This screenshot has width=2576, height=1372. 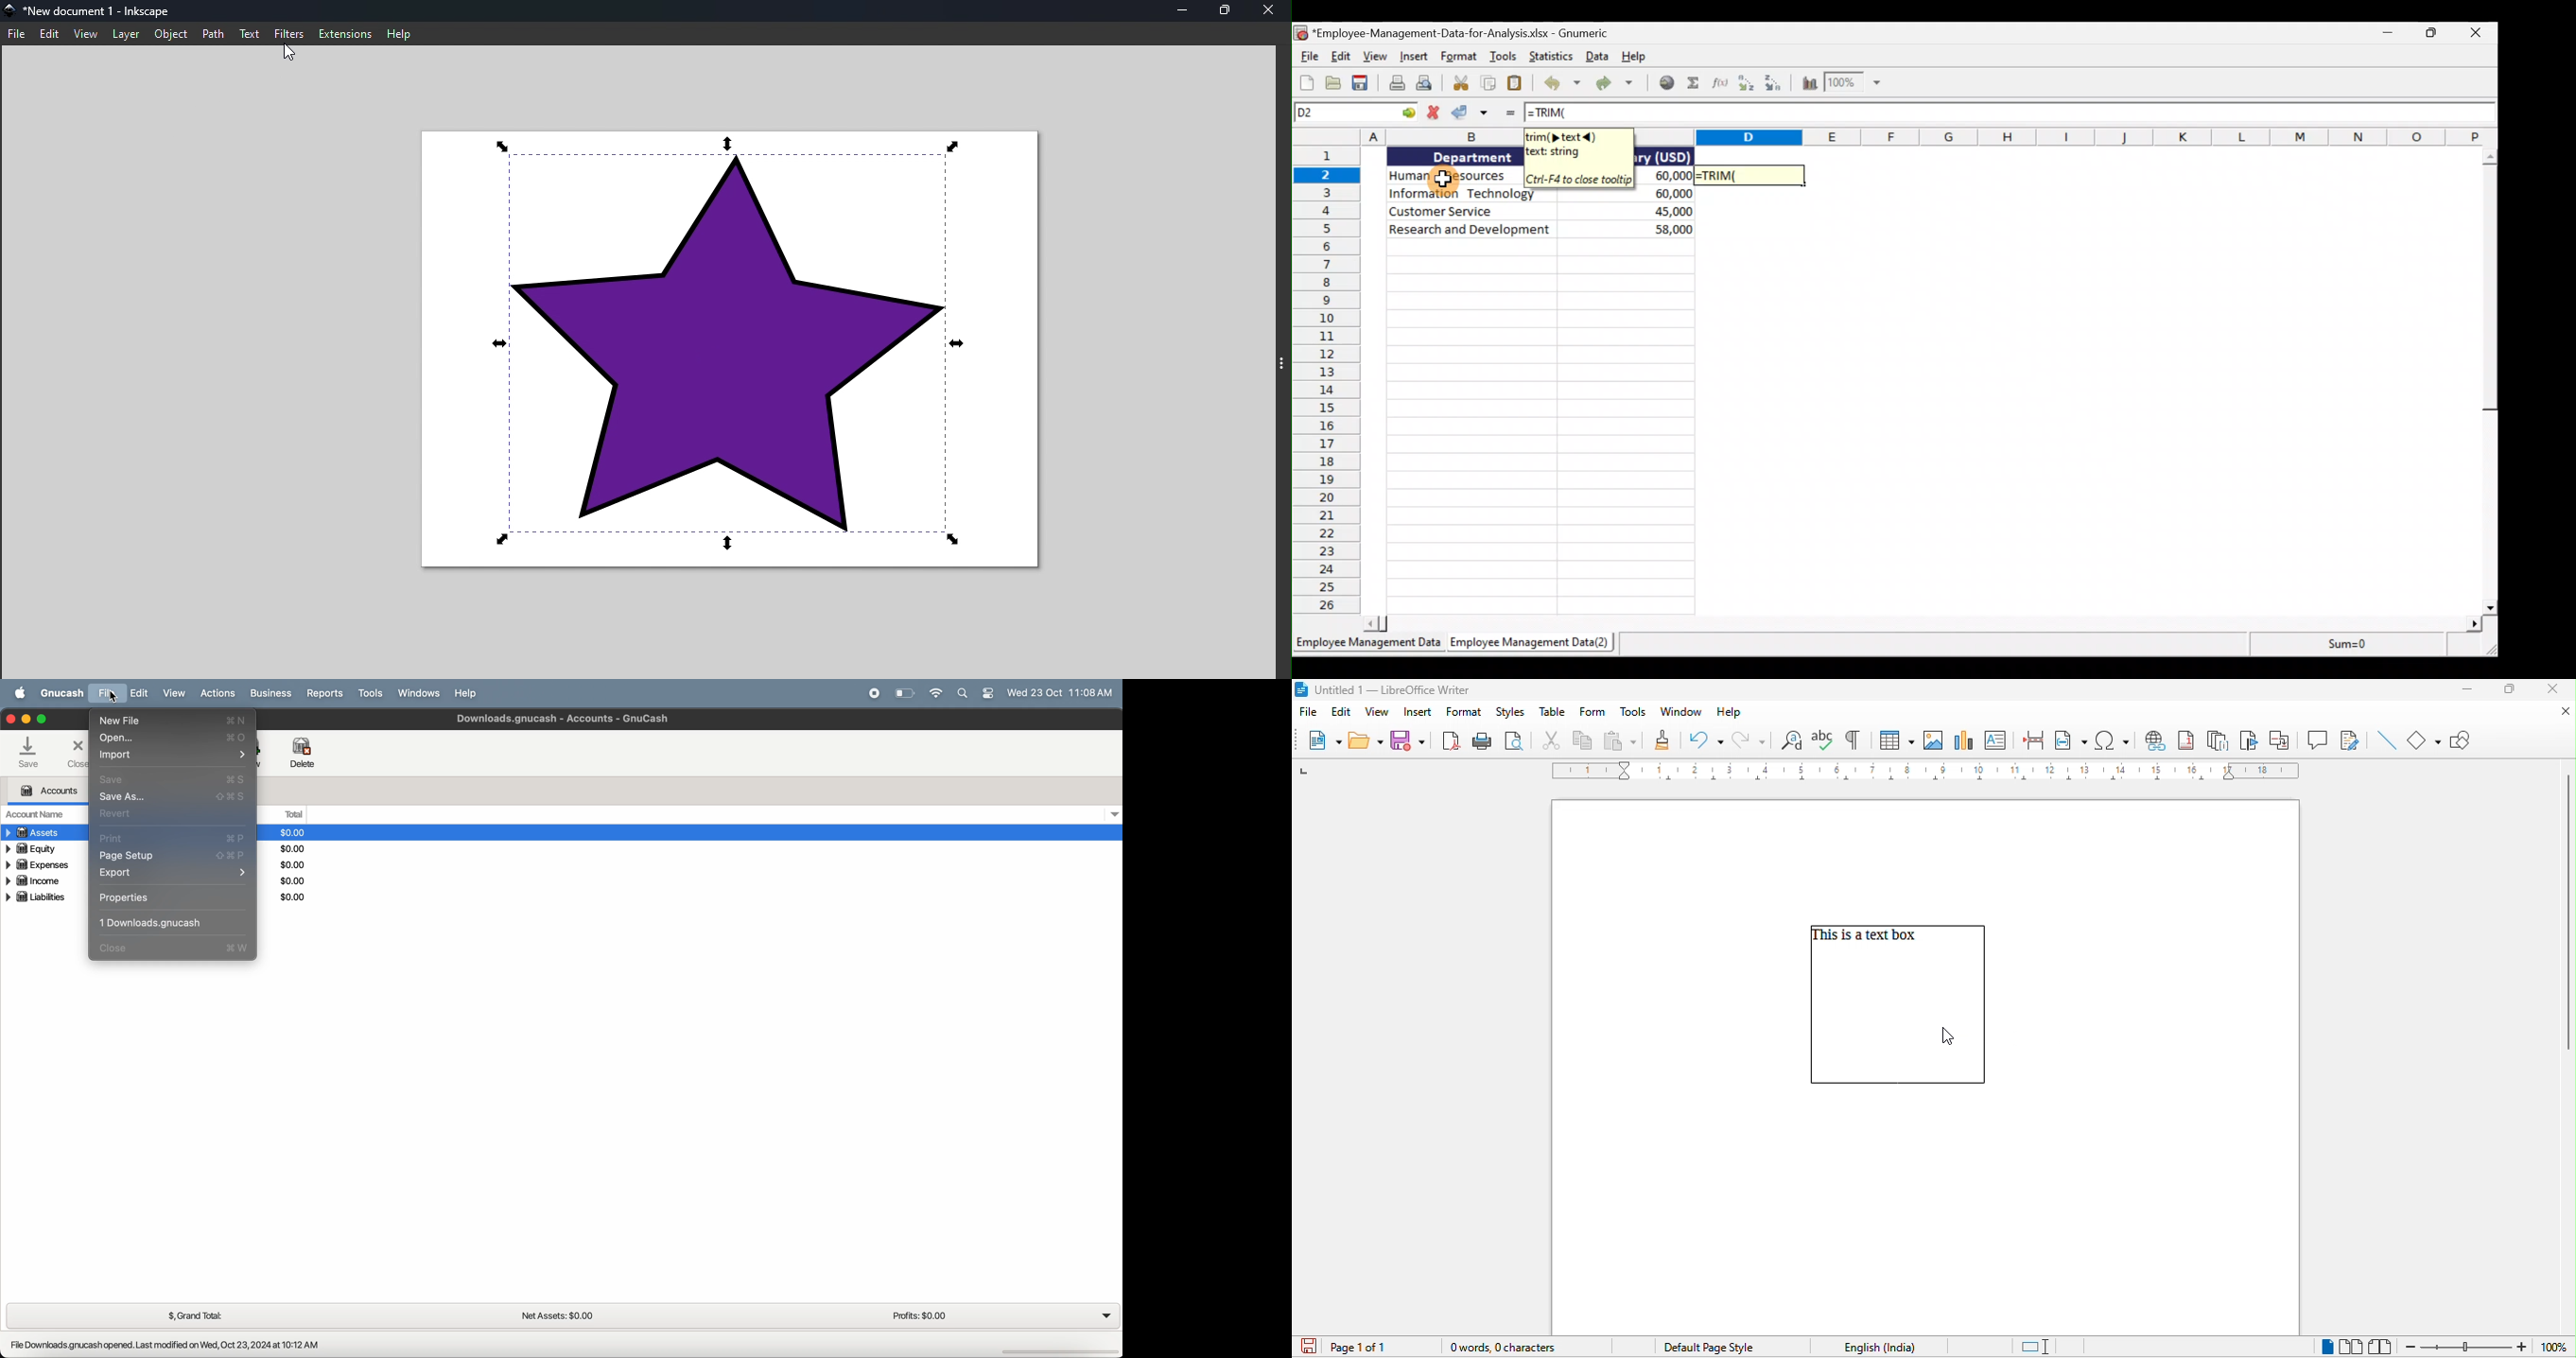 What do you see at coordinates (2153, 740) in the screenshot?
I see `hyperlink` at bounding box center [2153, 740].